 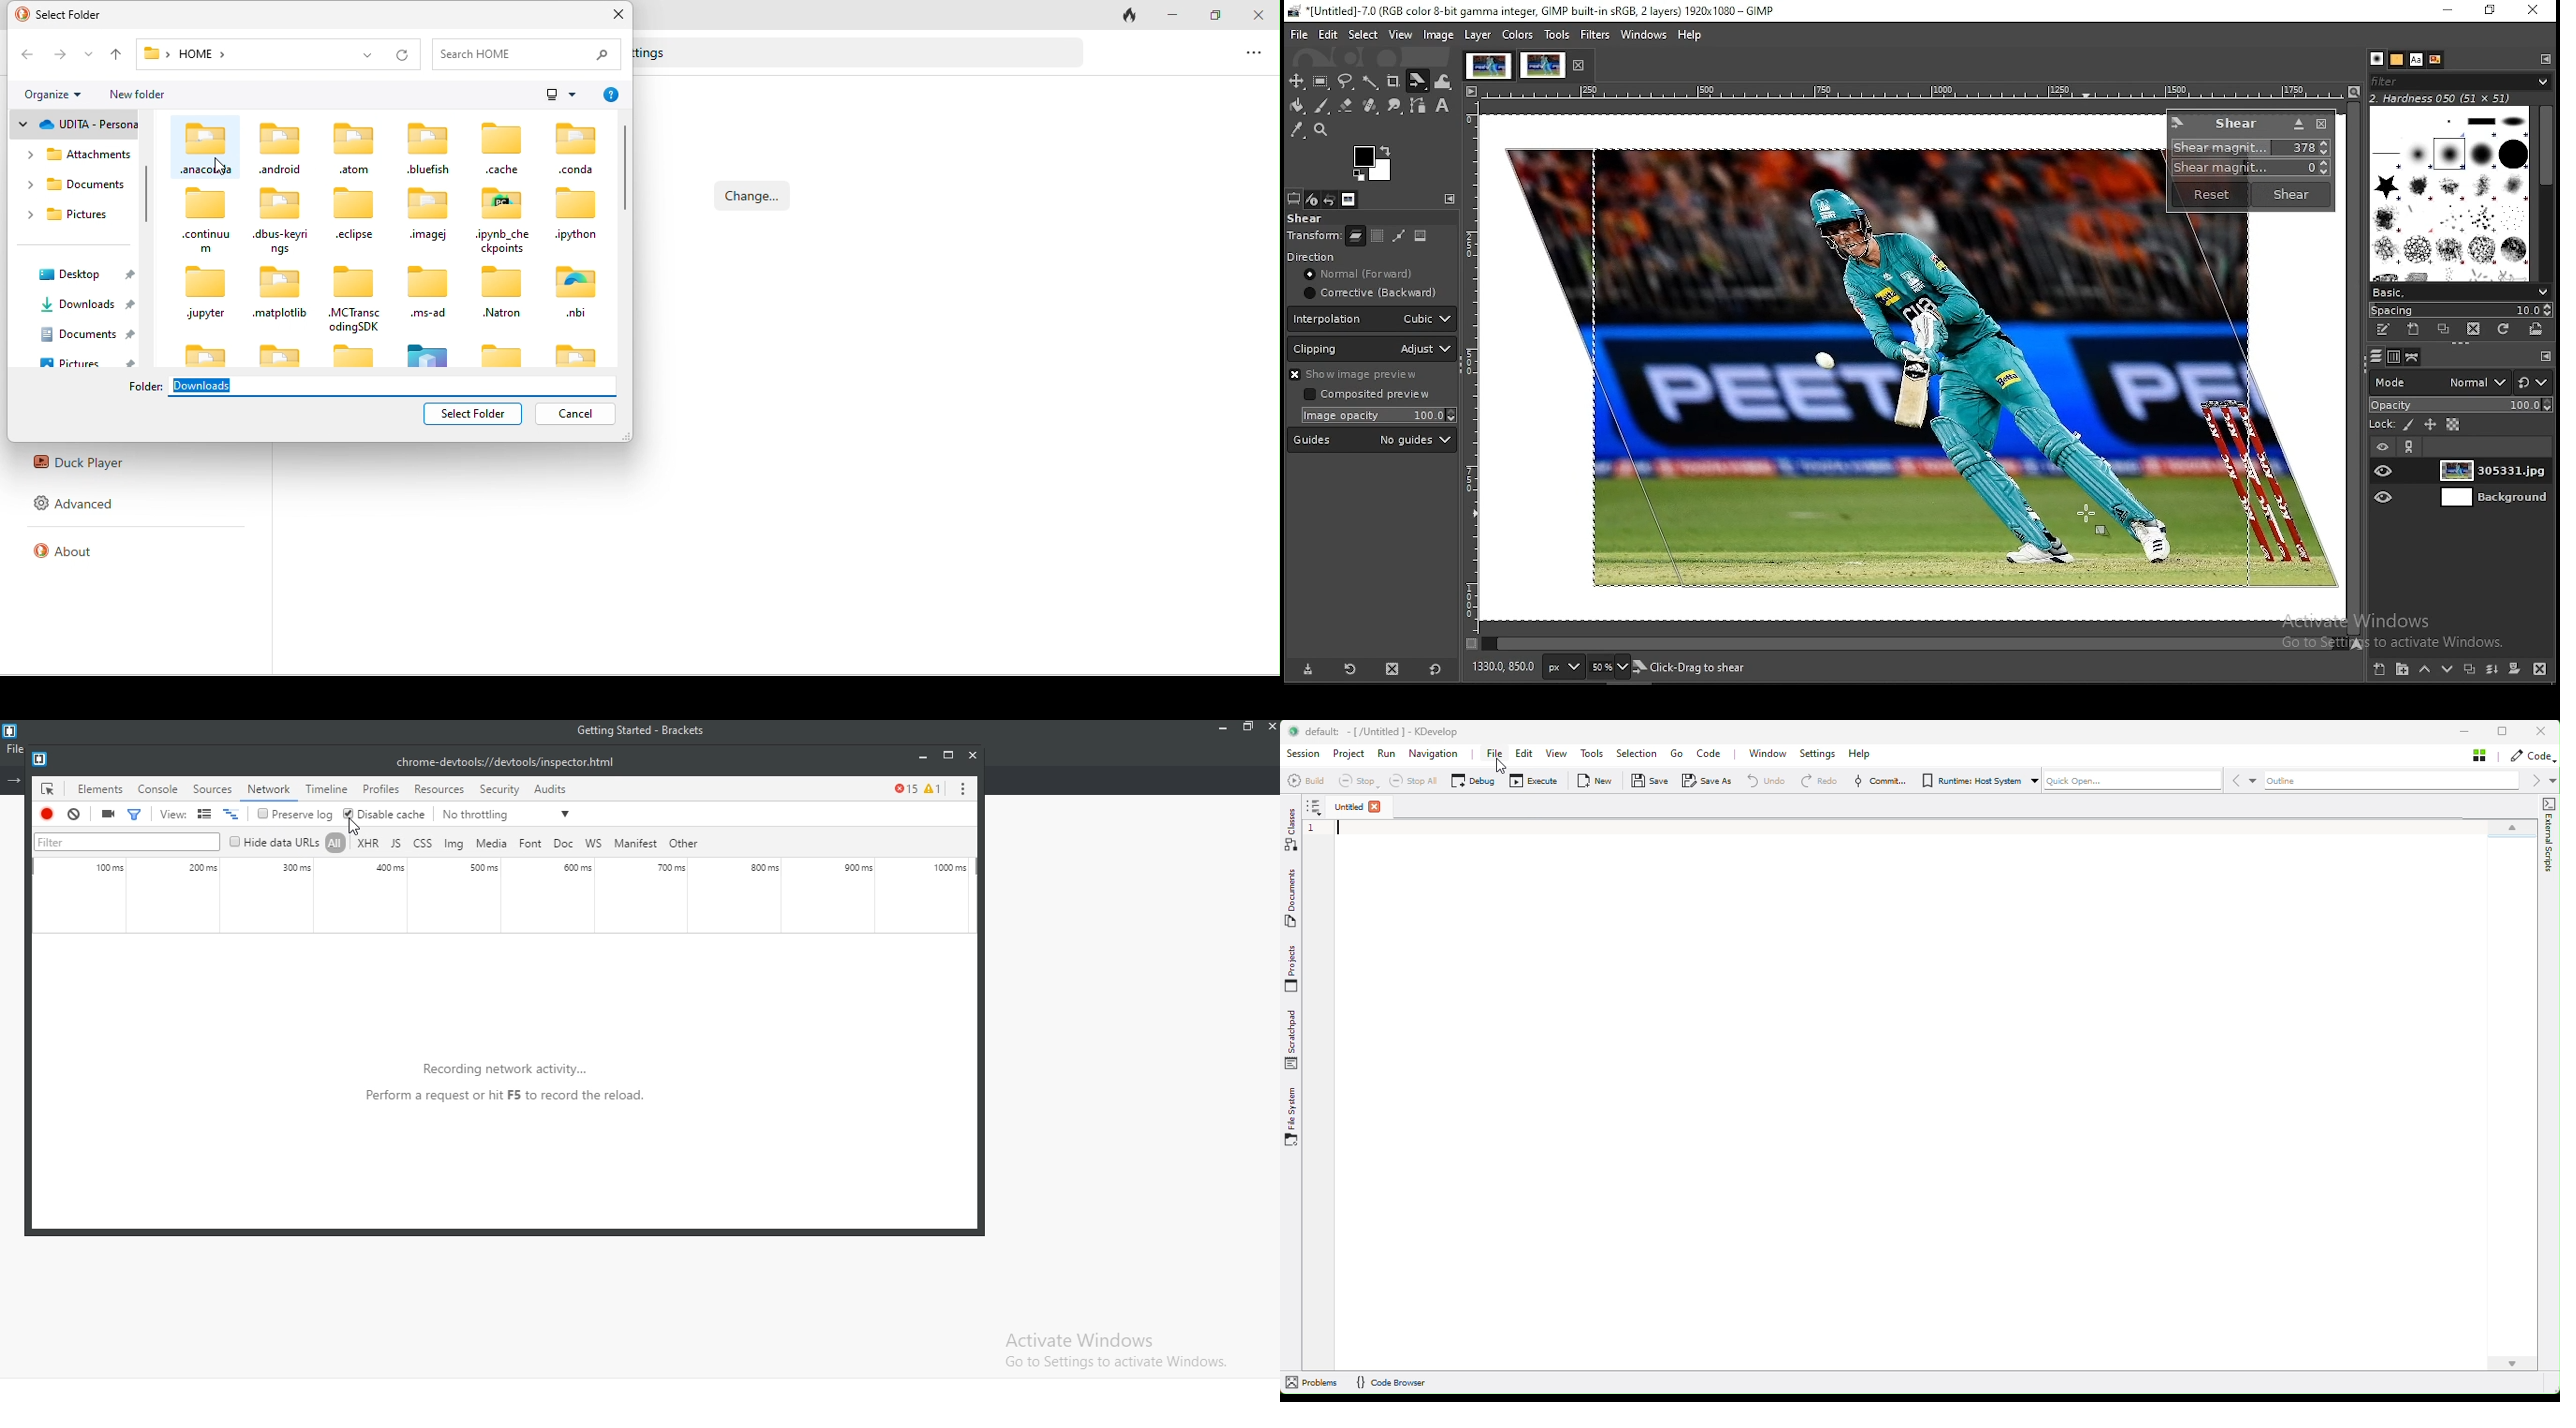 What do you see at coordinates (380, 790) in the screenshot?
I see `profiles` at bounding box center [380, 790].